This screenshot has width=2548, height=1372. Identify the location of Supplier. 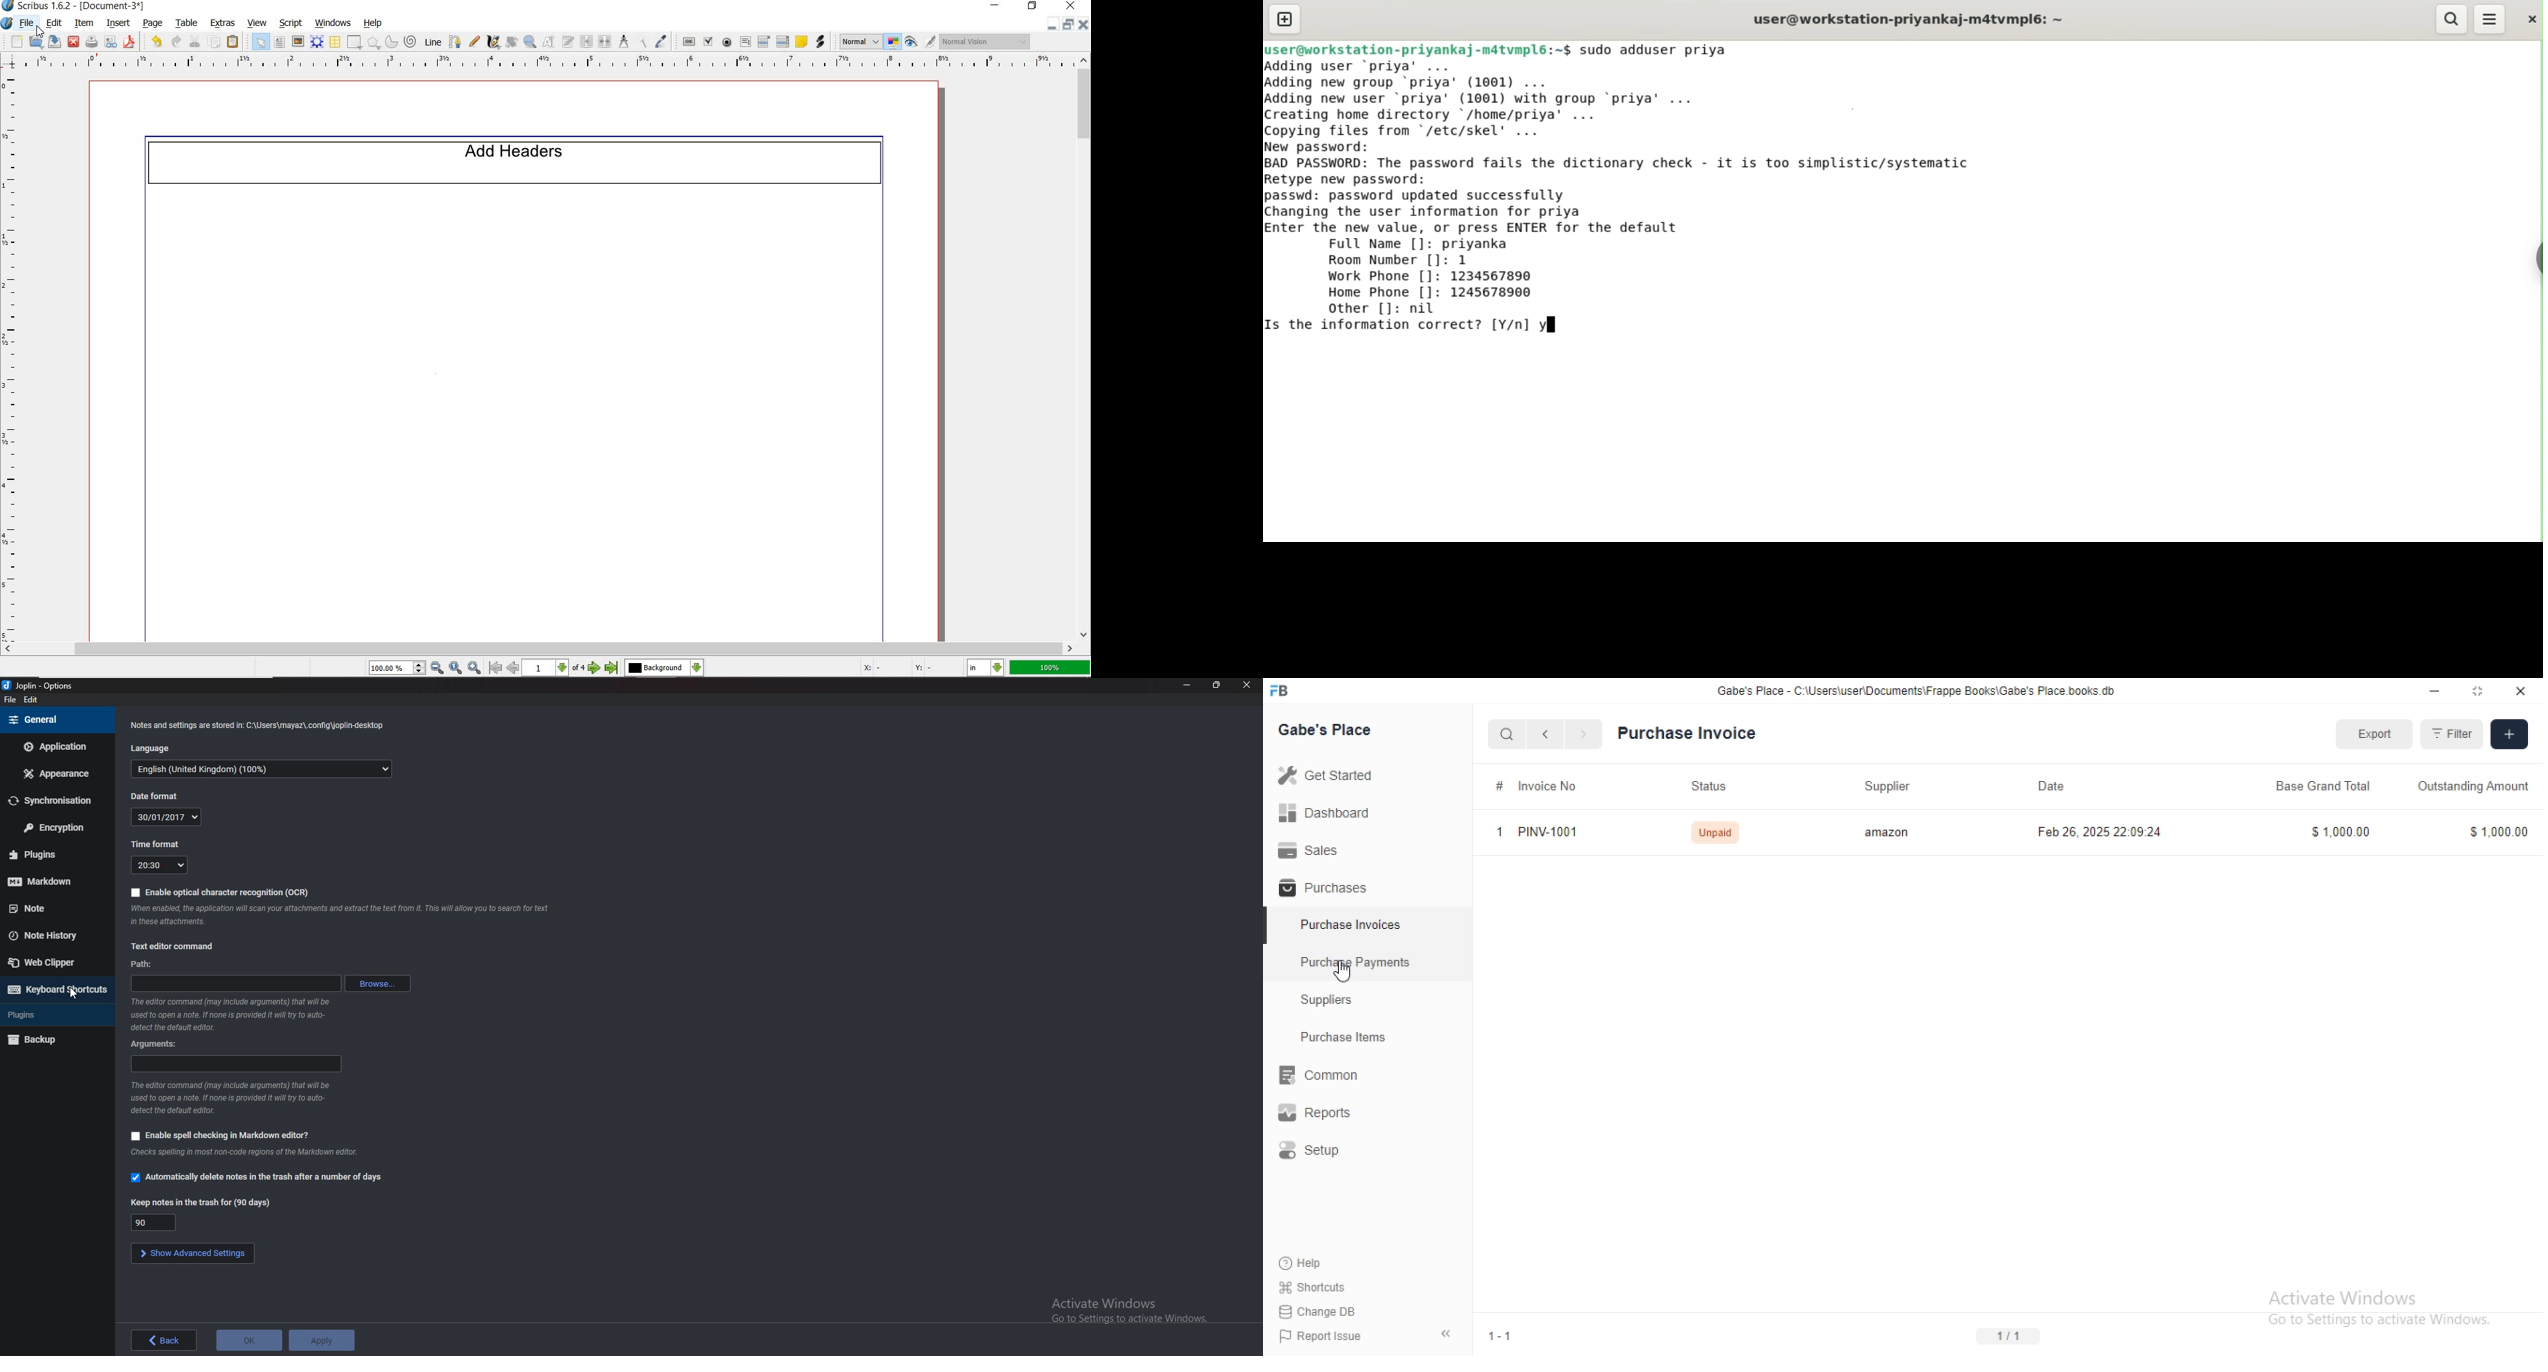
(1884, 786).